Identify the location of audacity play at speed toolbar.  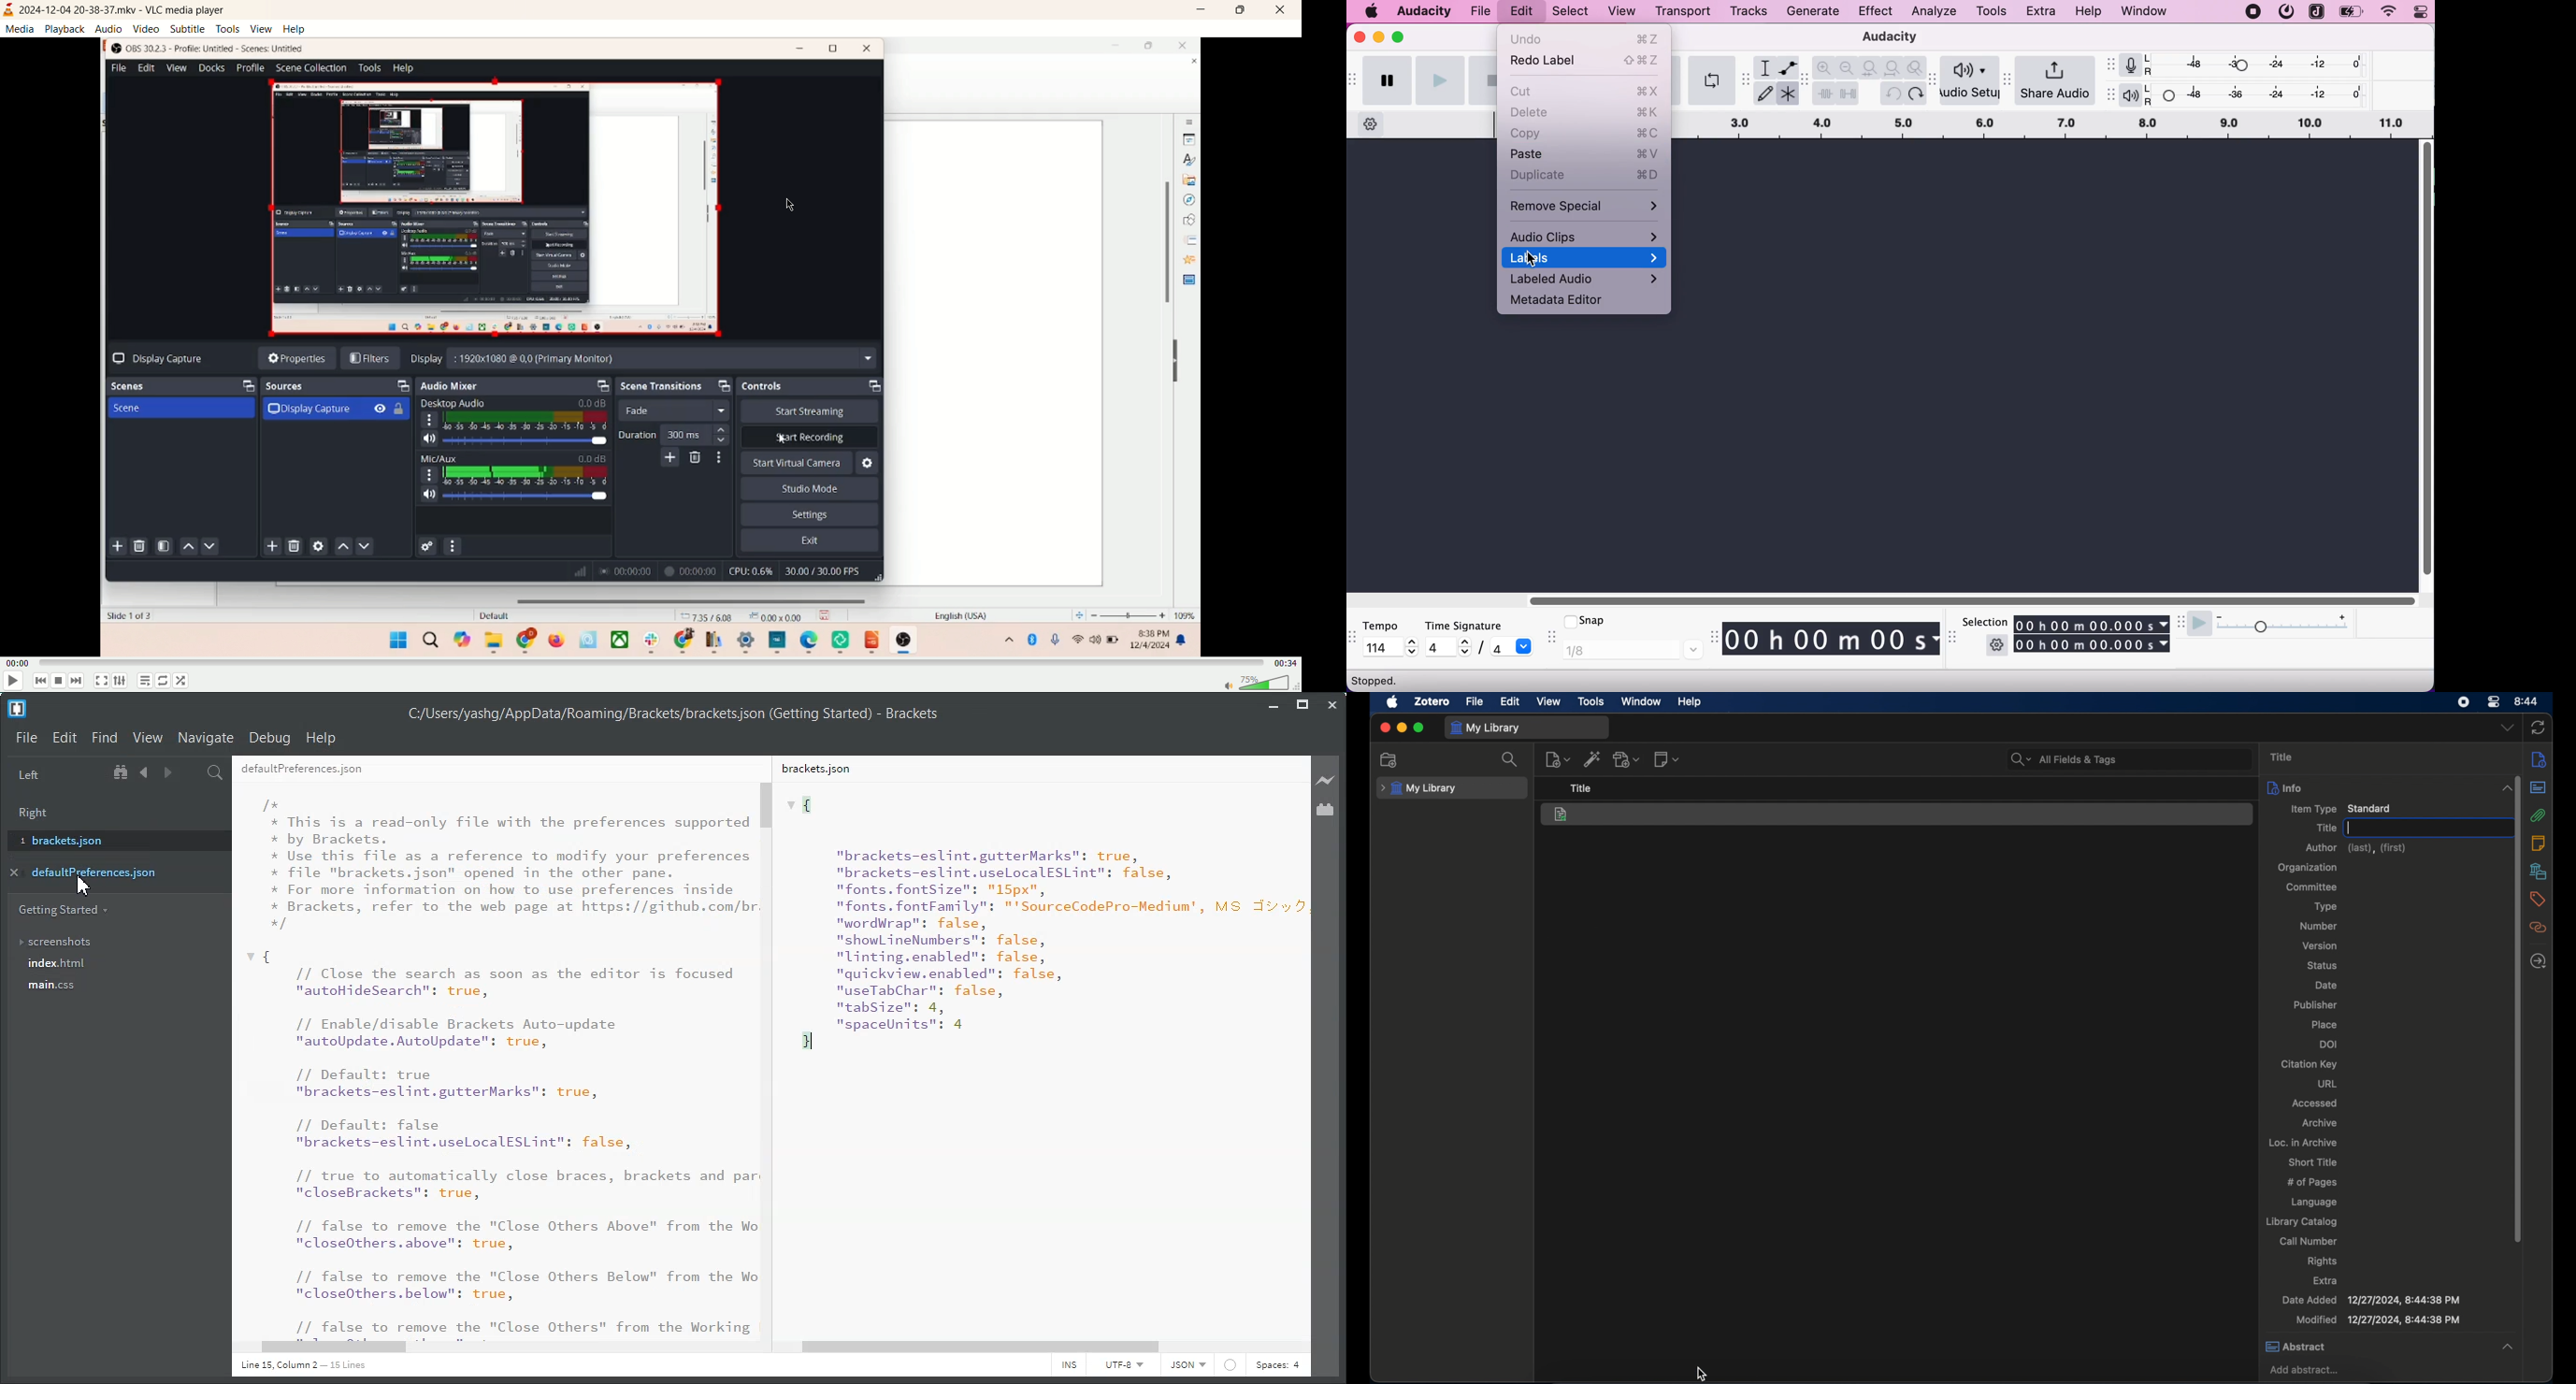
(2182, 622).